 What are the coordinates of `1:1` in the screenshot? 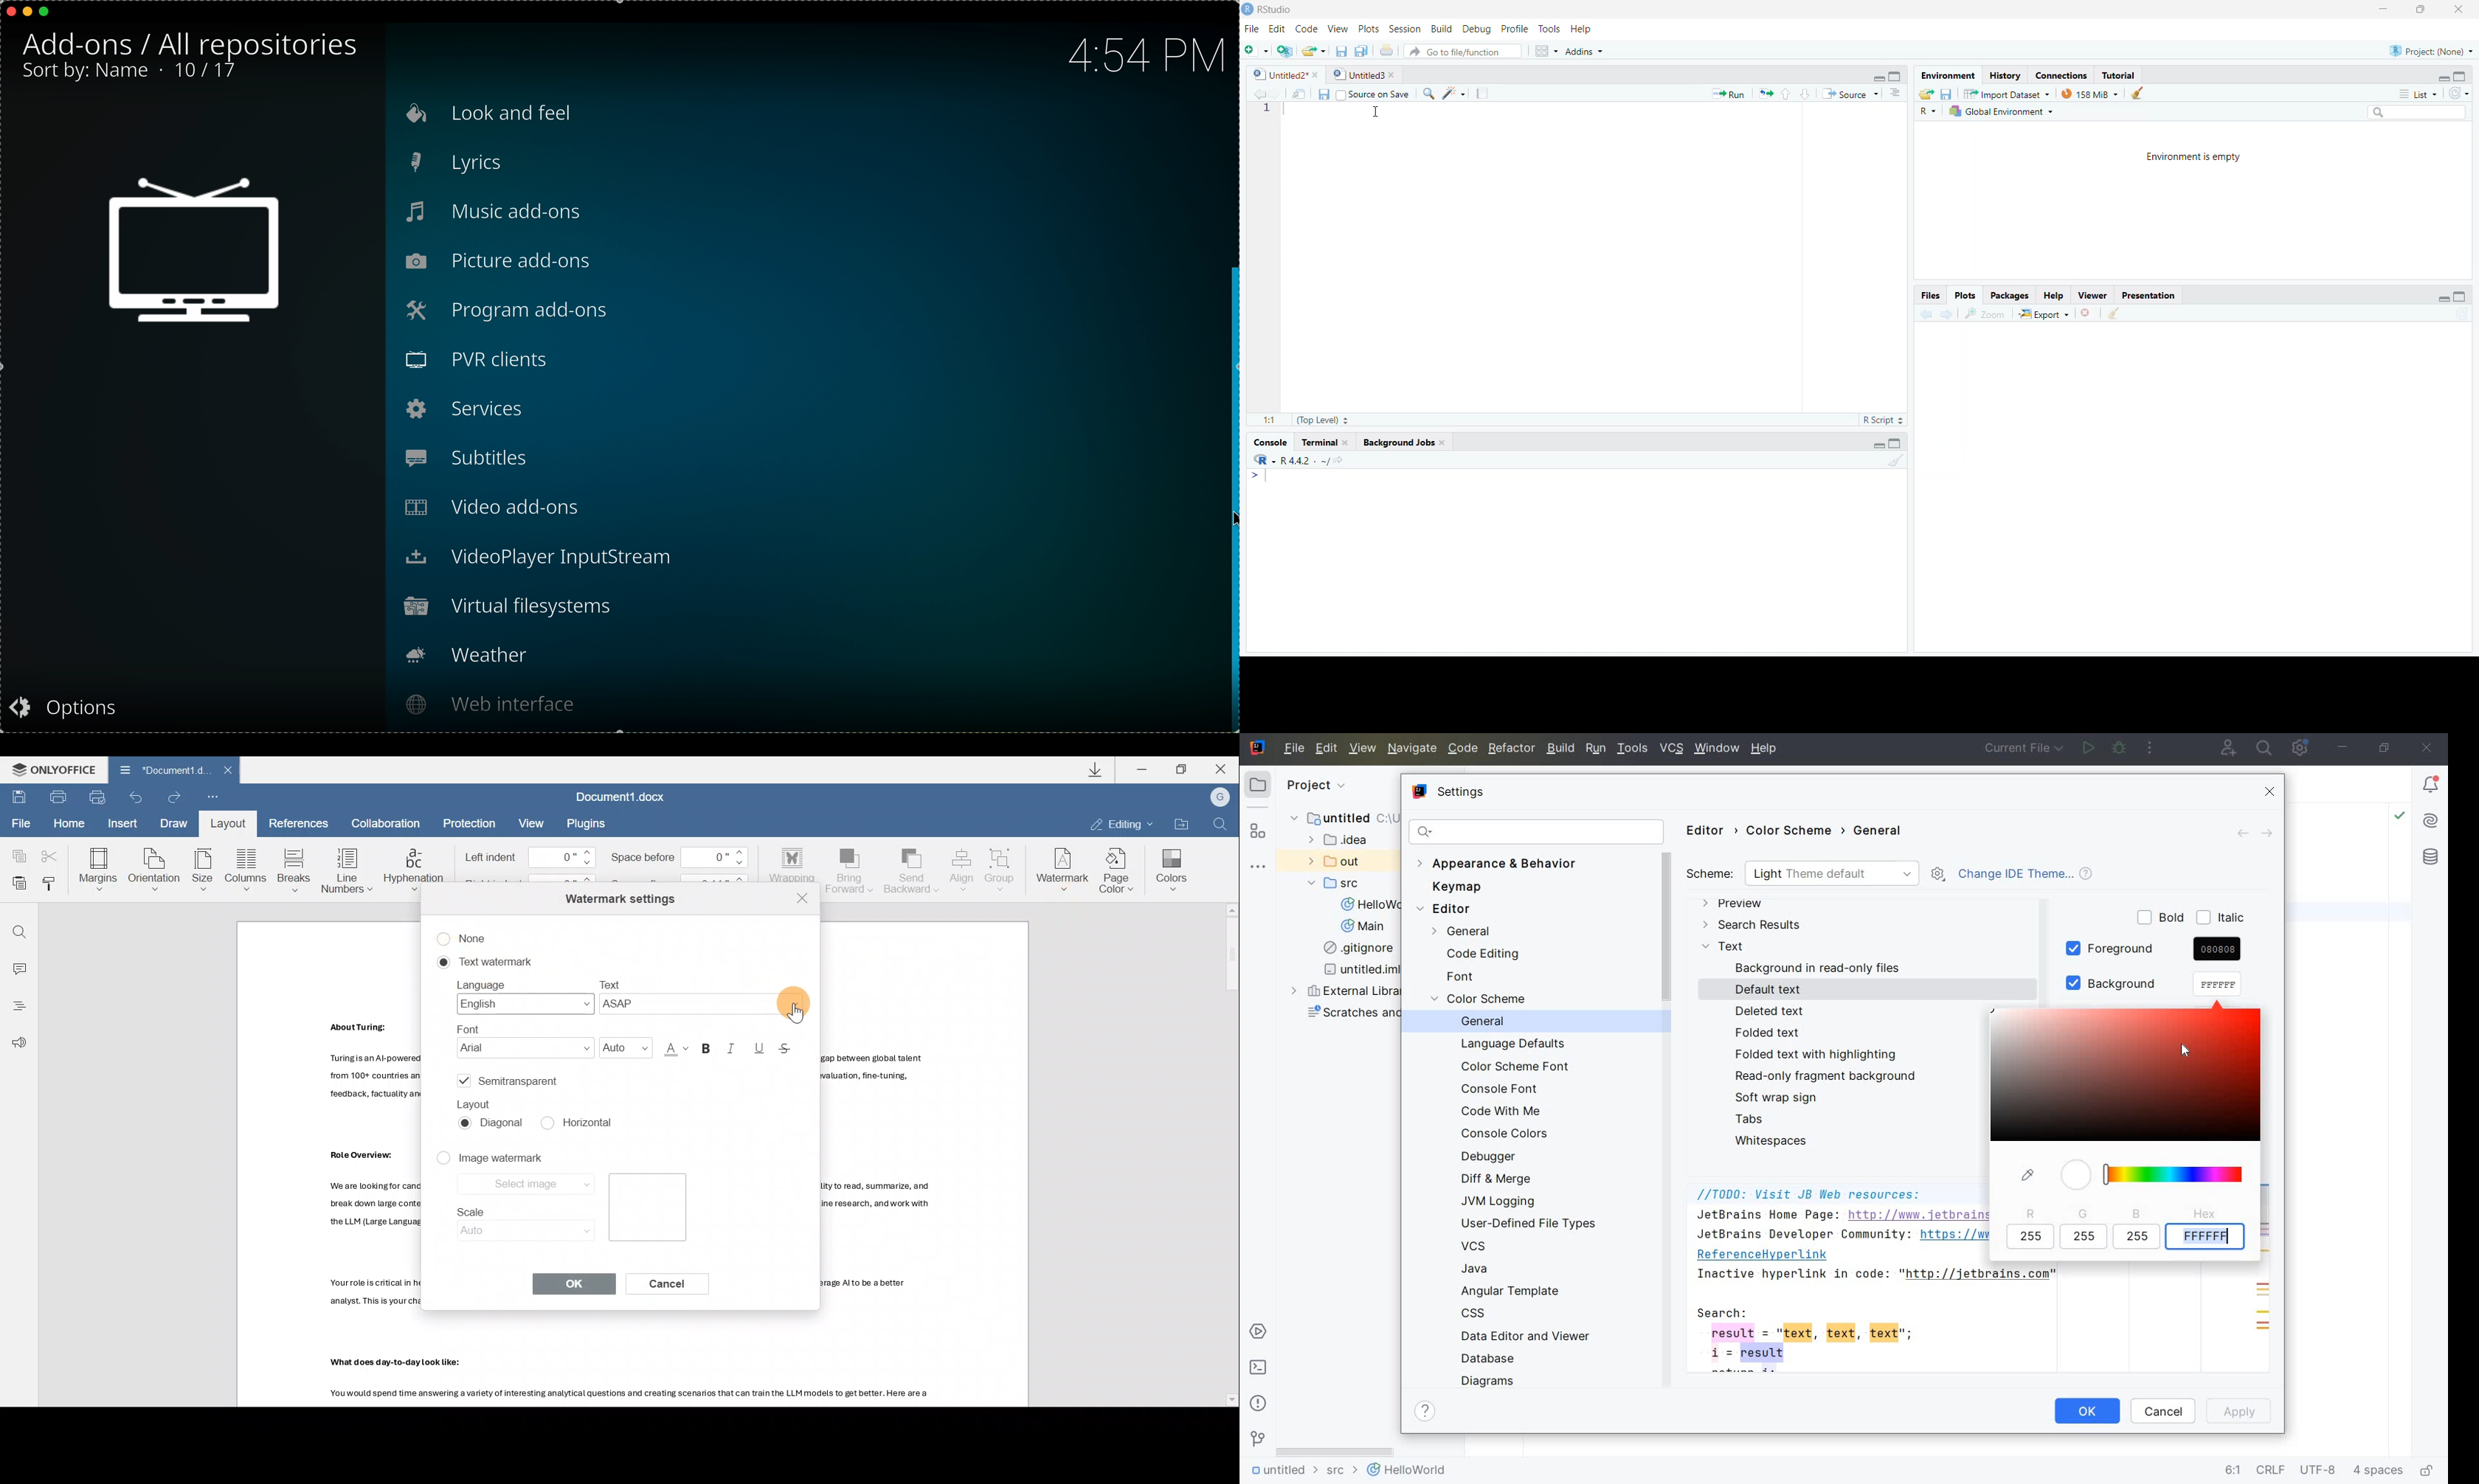 It's located at (1265, 420).